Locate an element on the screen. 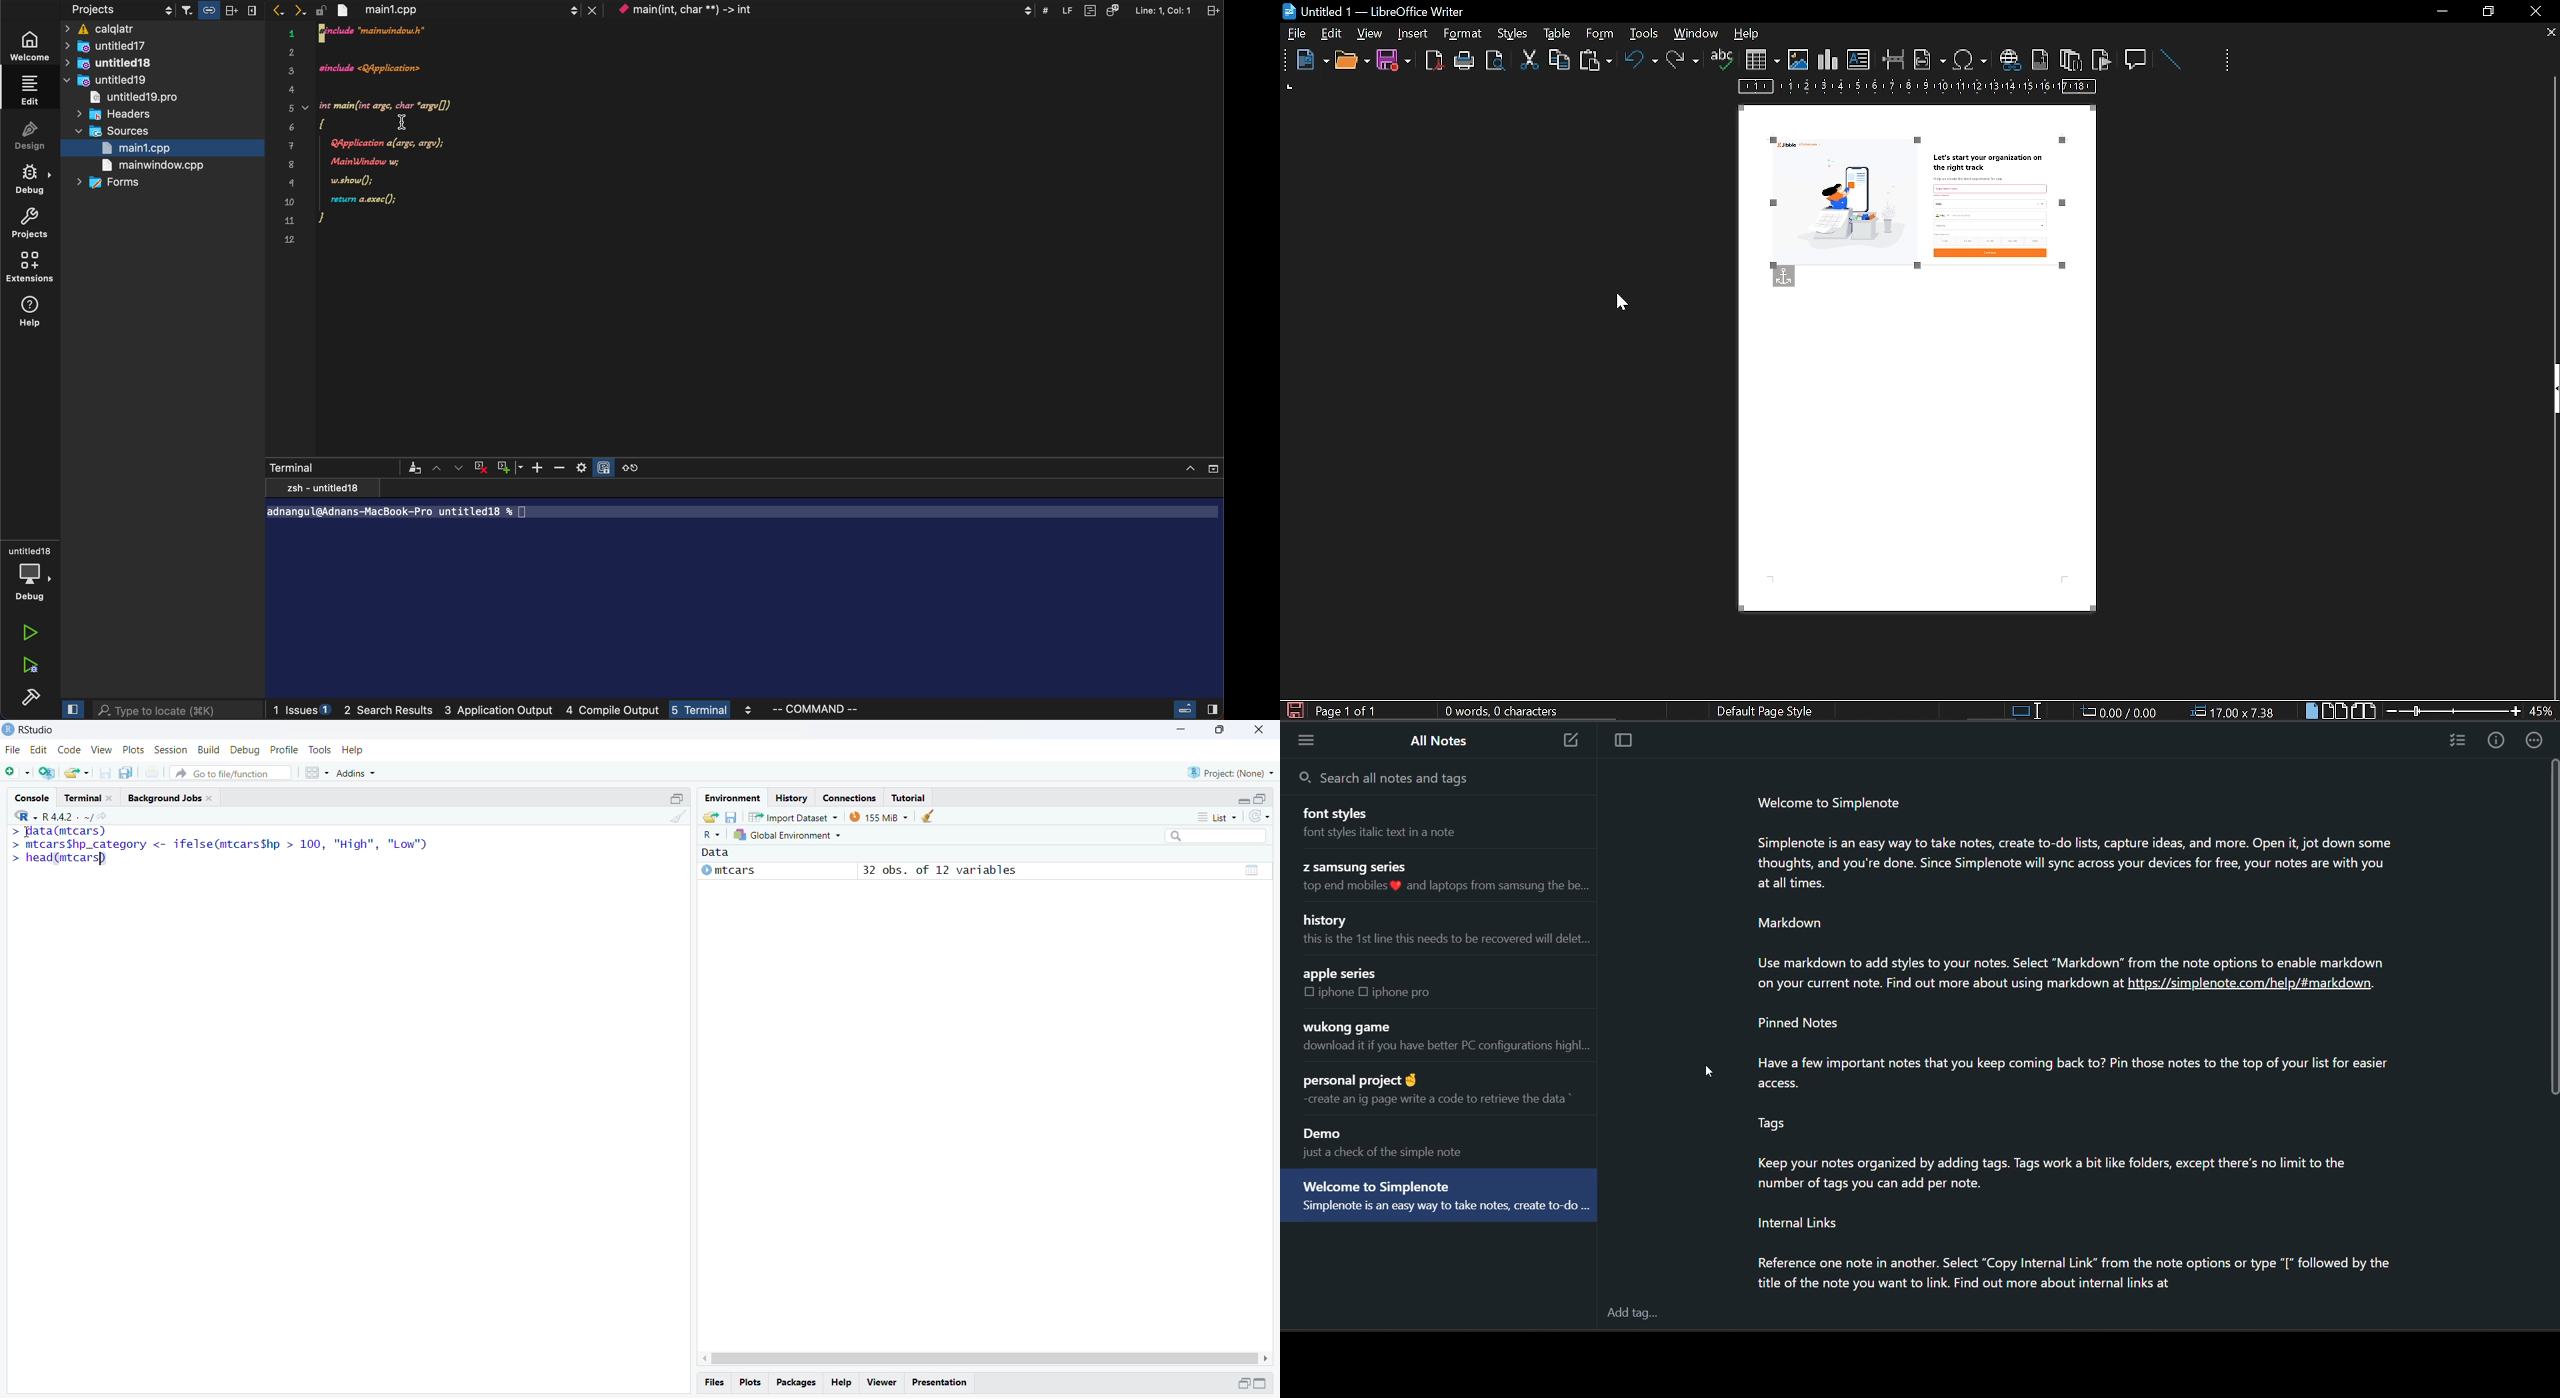  welcome is located at coordinates (30, 43).